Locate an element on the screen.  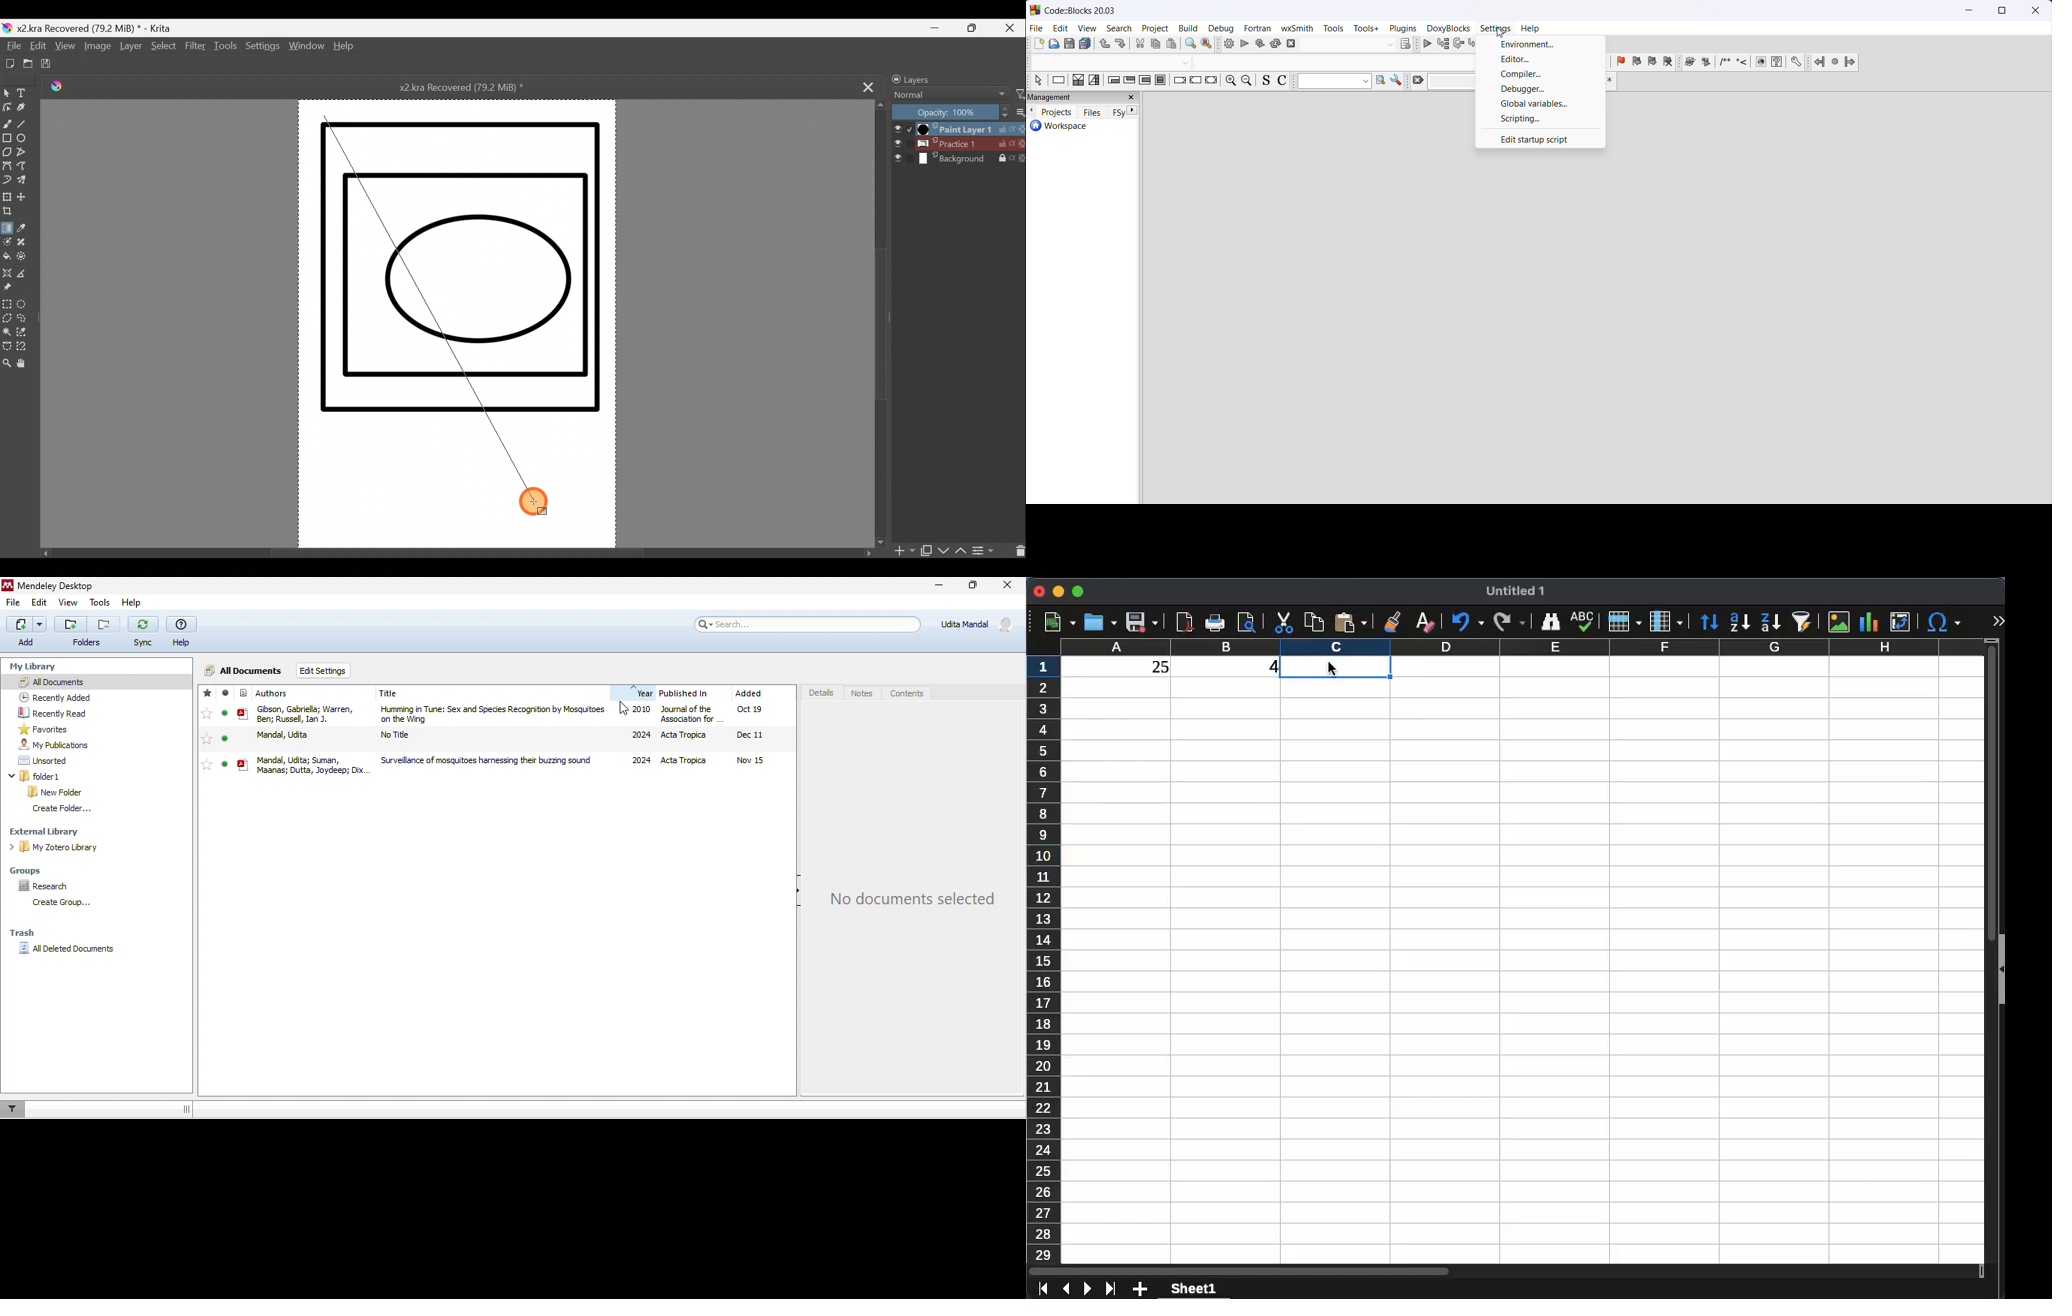
last sheet is located at coordinates (1112, 1288).